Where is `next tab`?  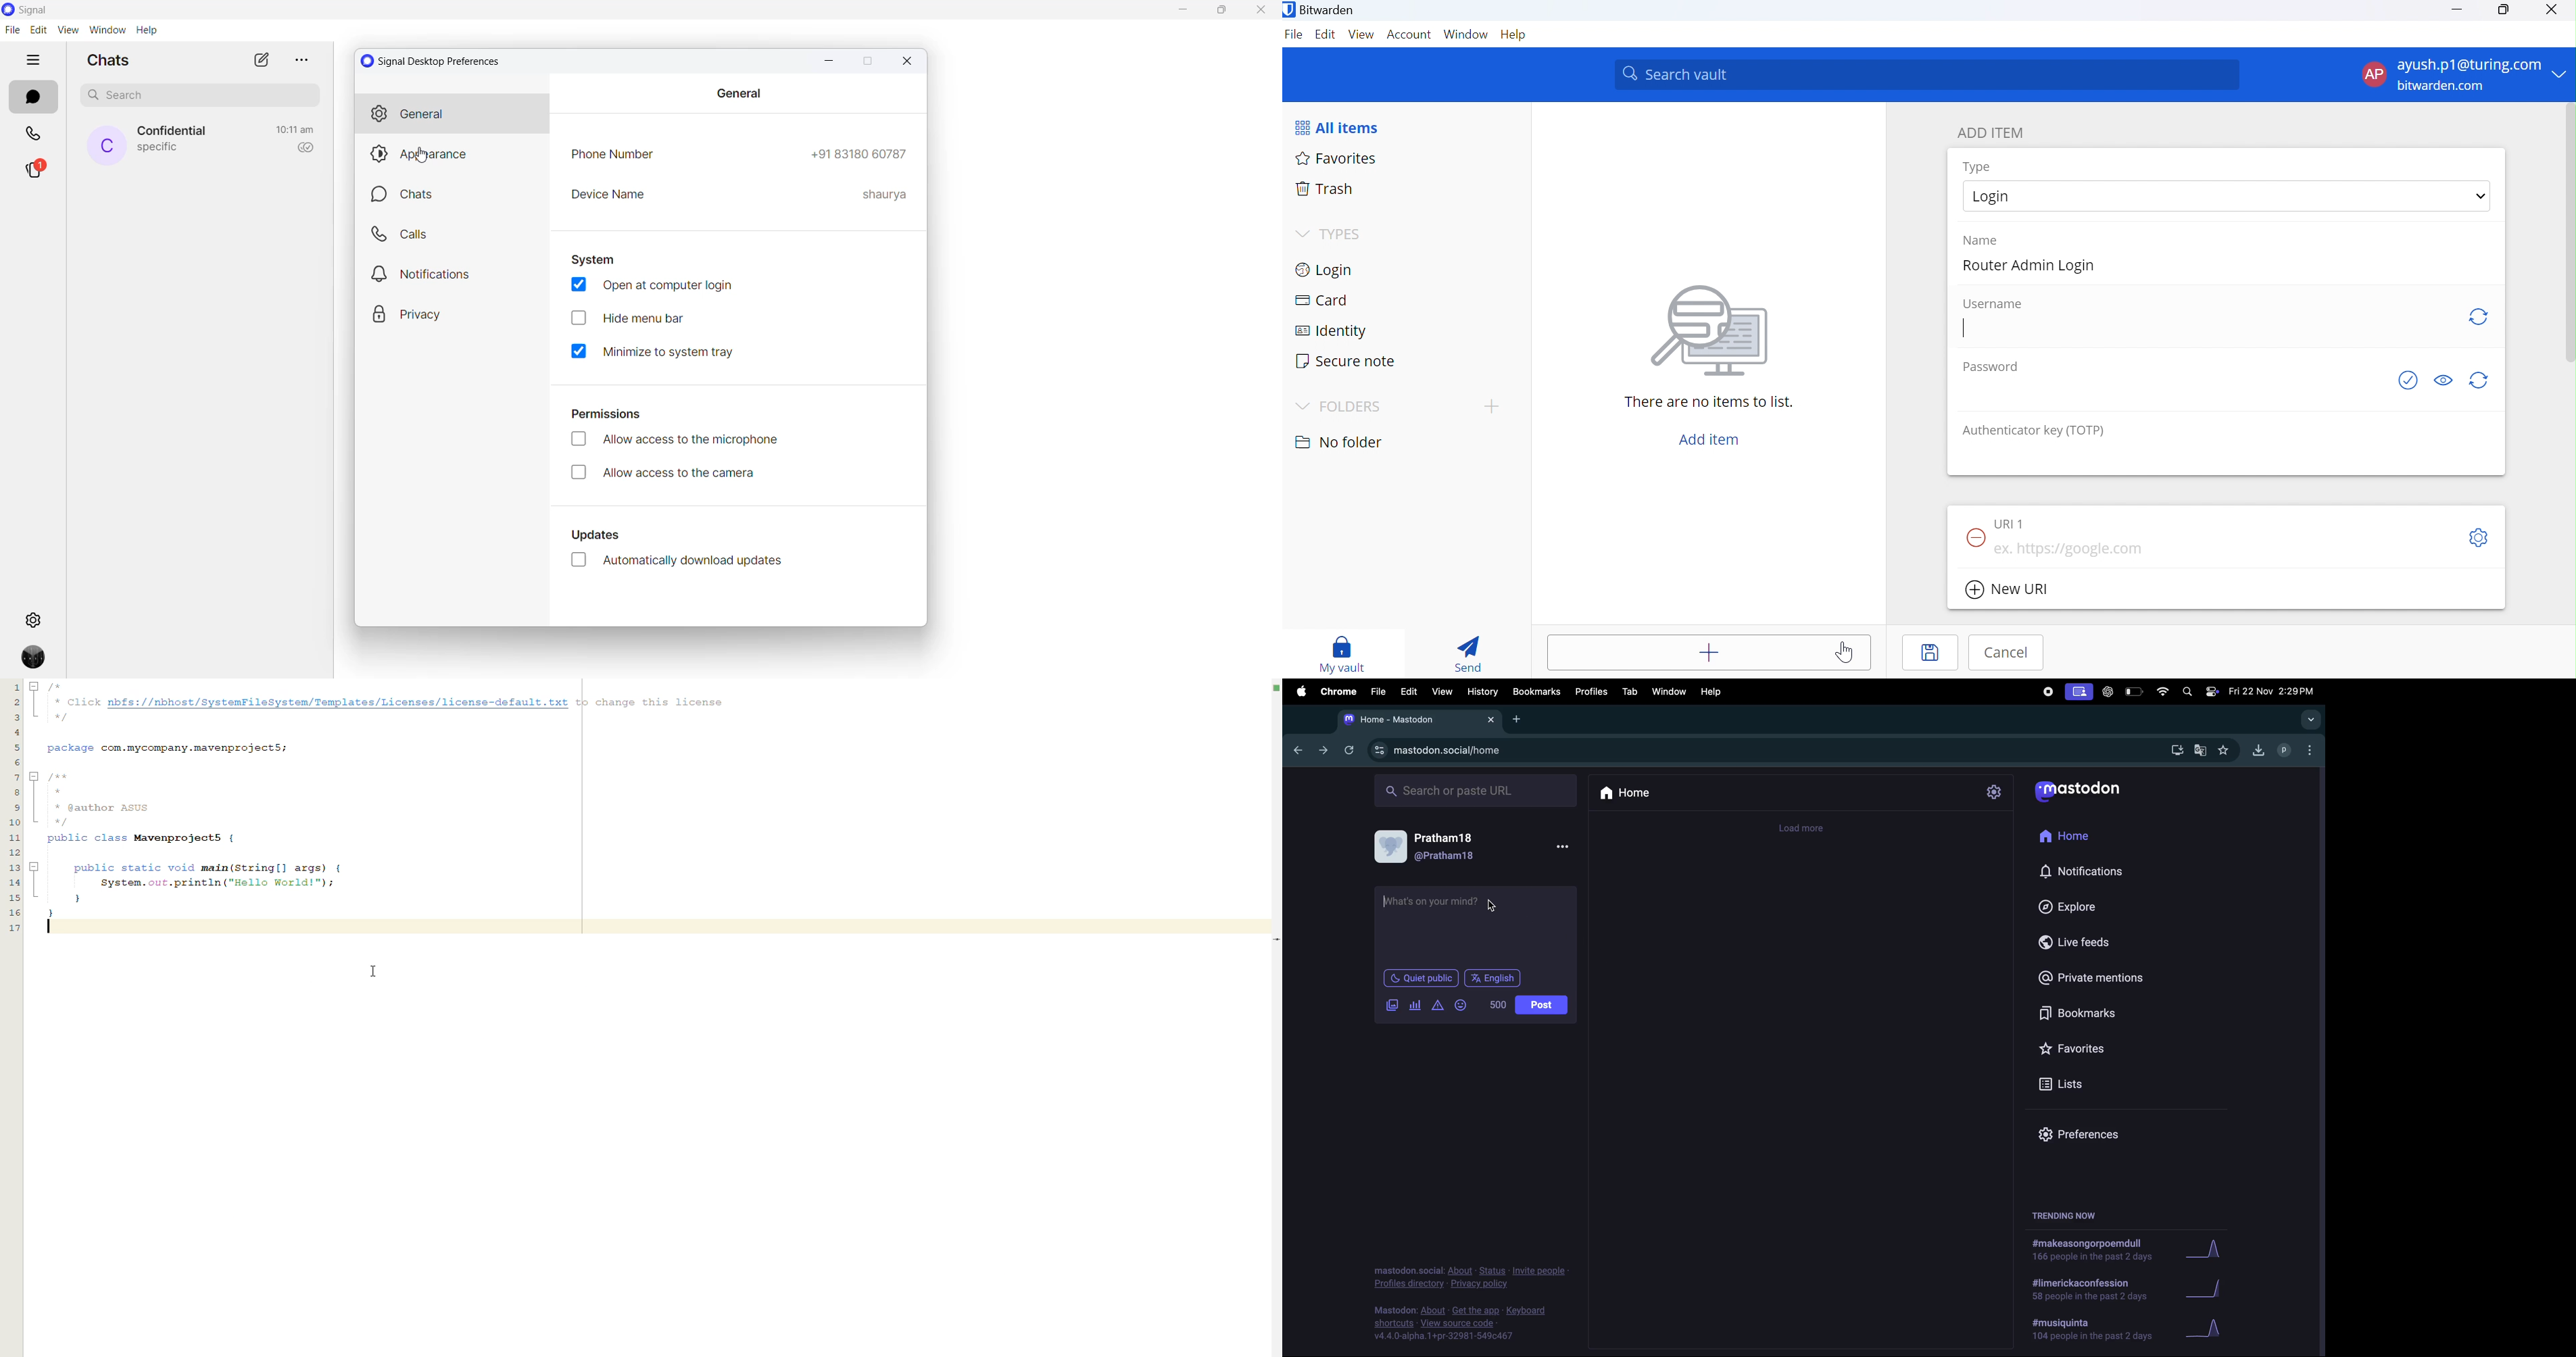 next tab is located at coordinates (1321, 750).